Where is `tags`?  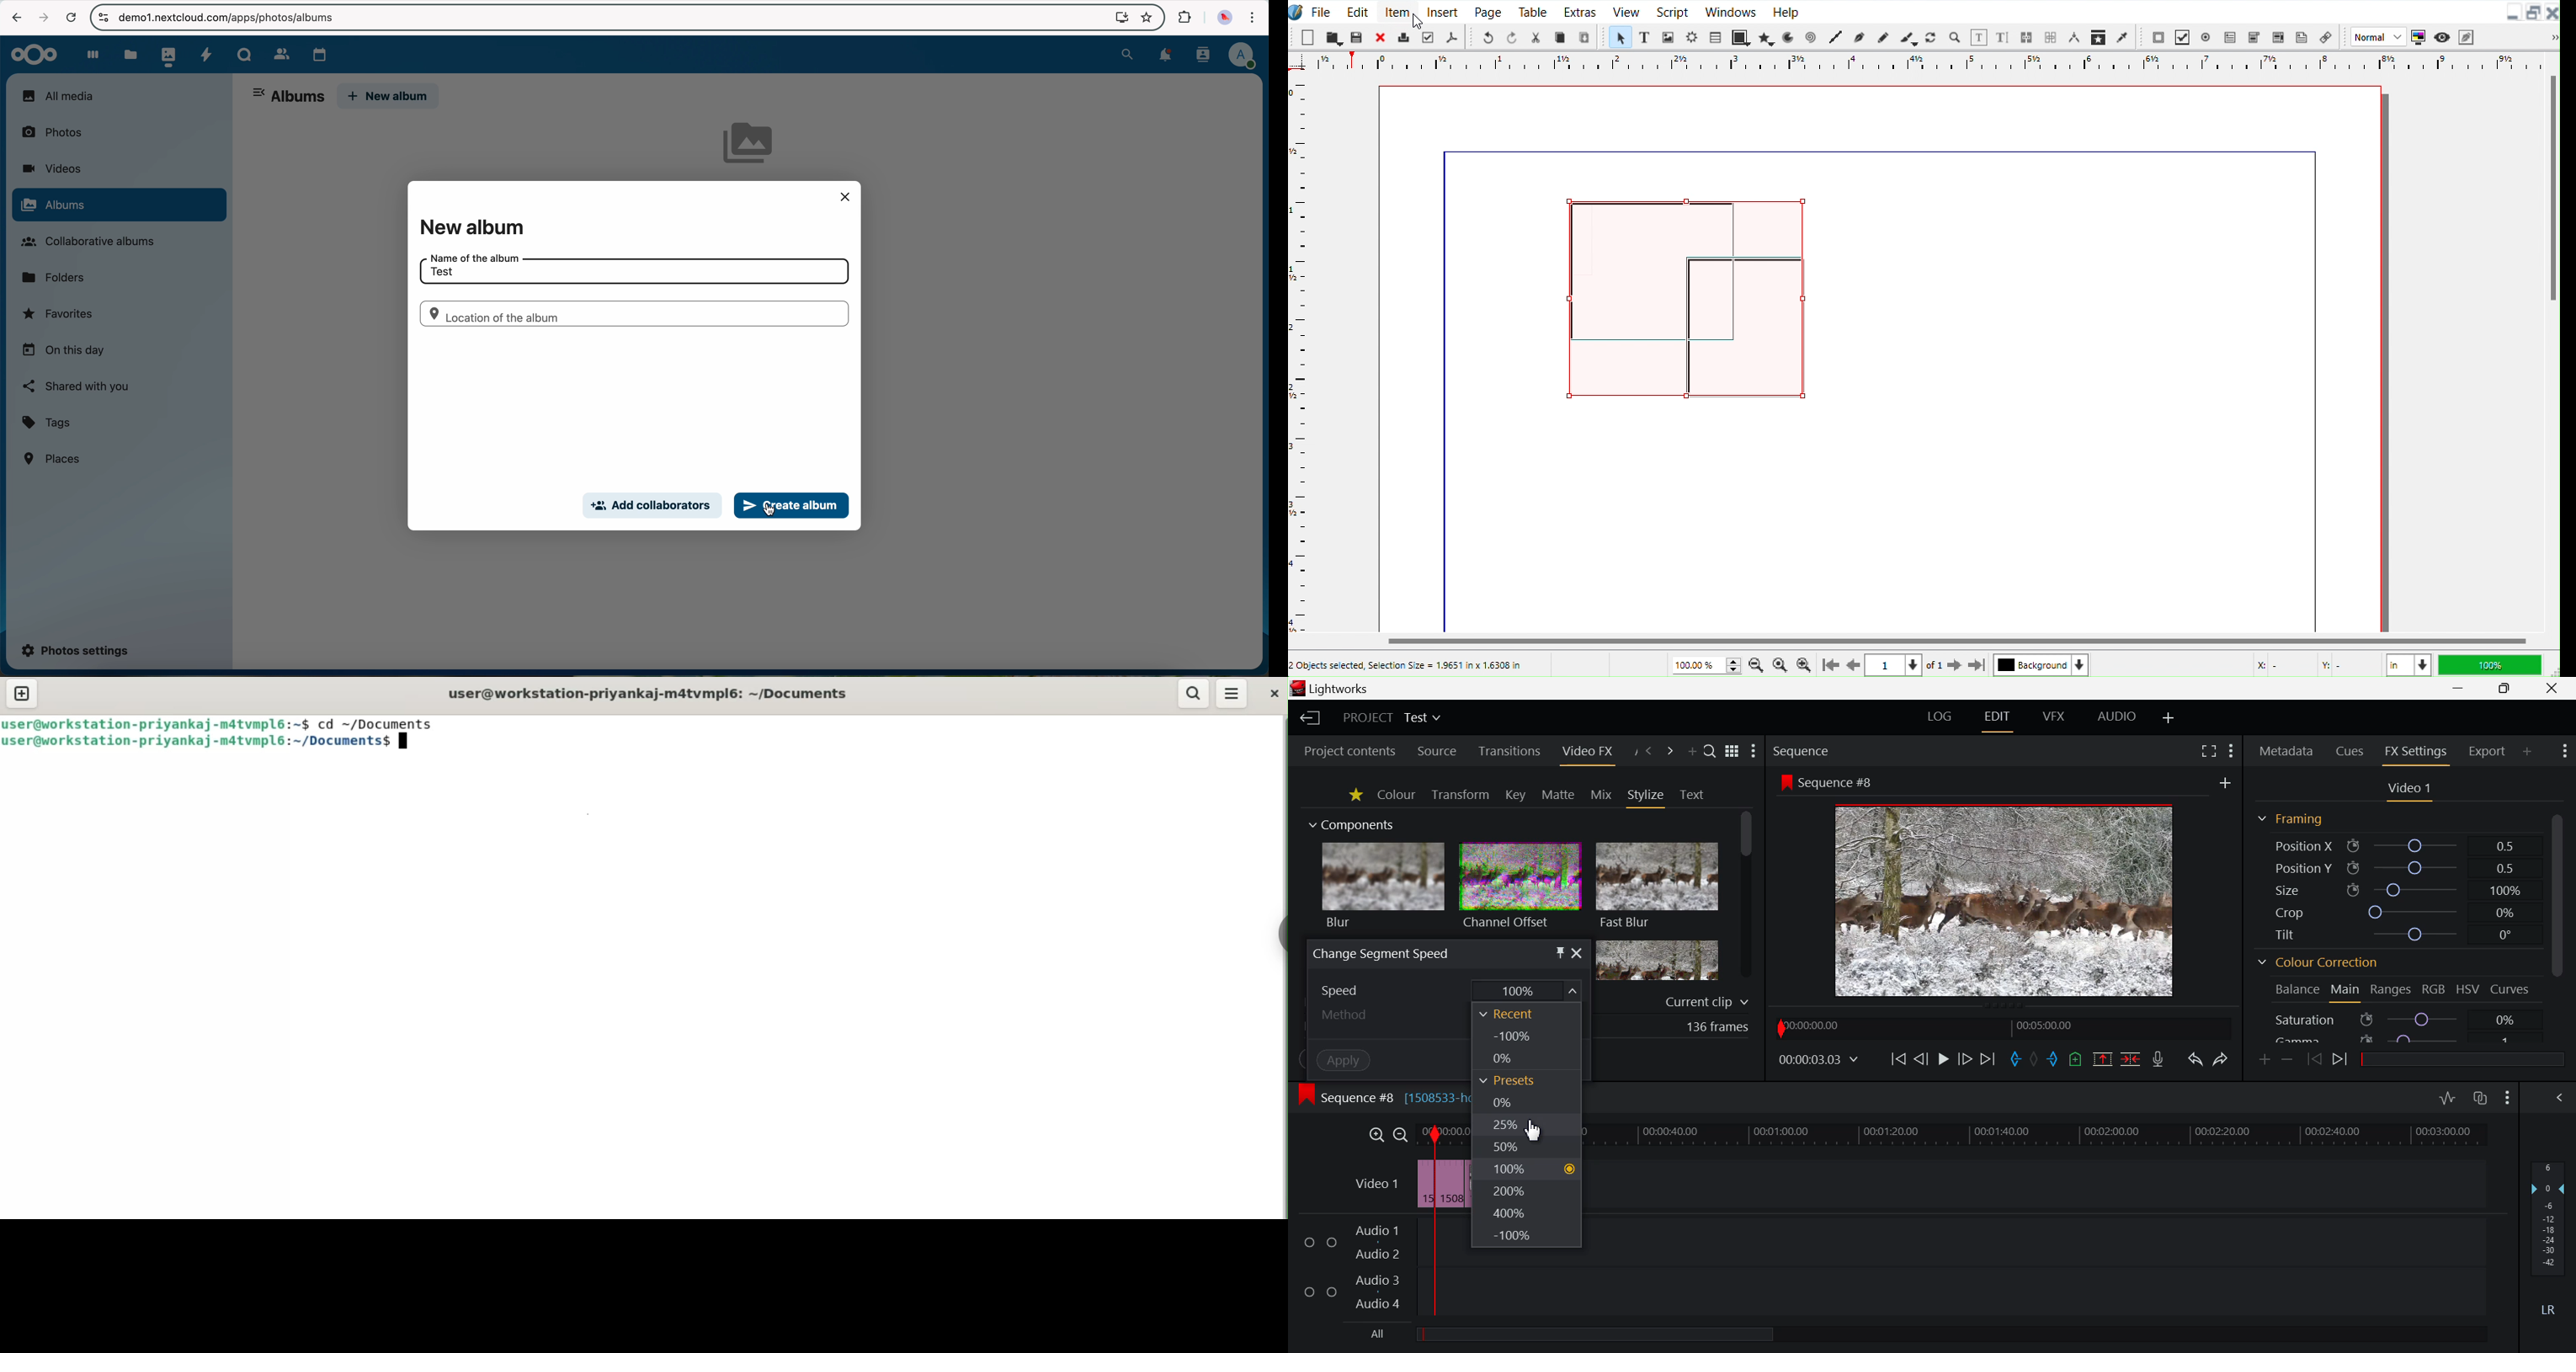 tags is located at coordinates (47, 423).